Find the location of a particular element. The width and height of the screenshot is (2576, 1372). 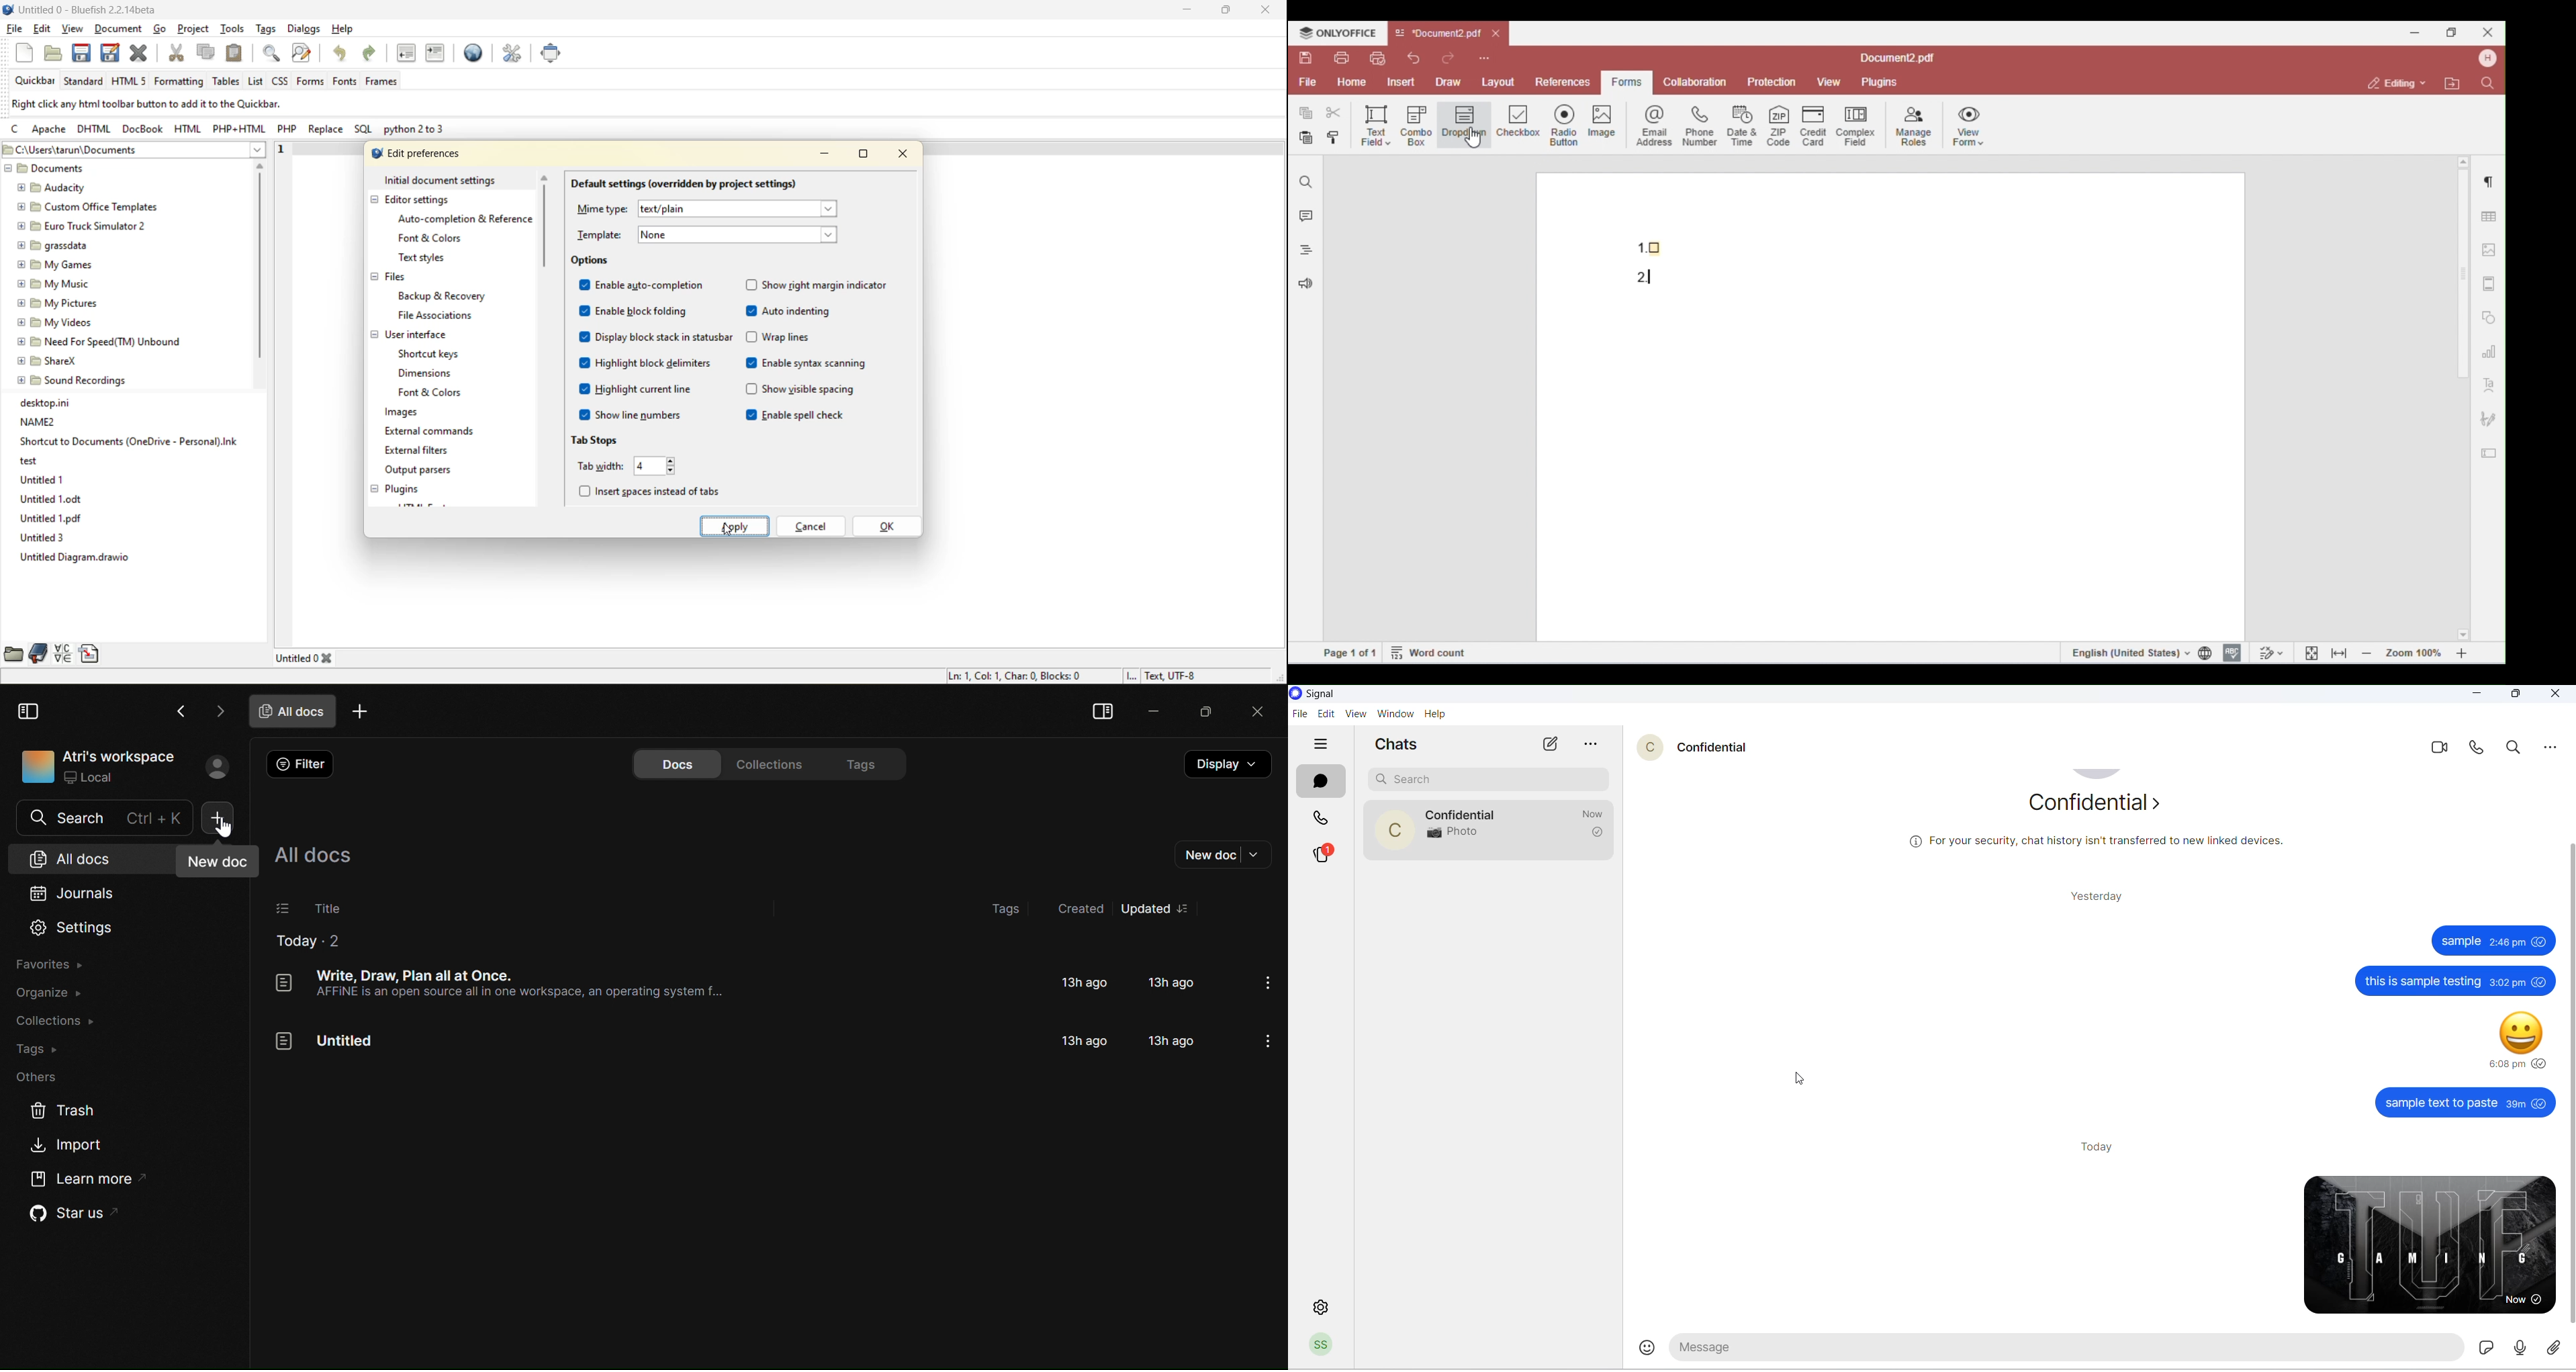

backup and recovery is located at coordinates (445, 297).